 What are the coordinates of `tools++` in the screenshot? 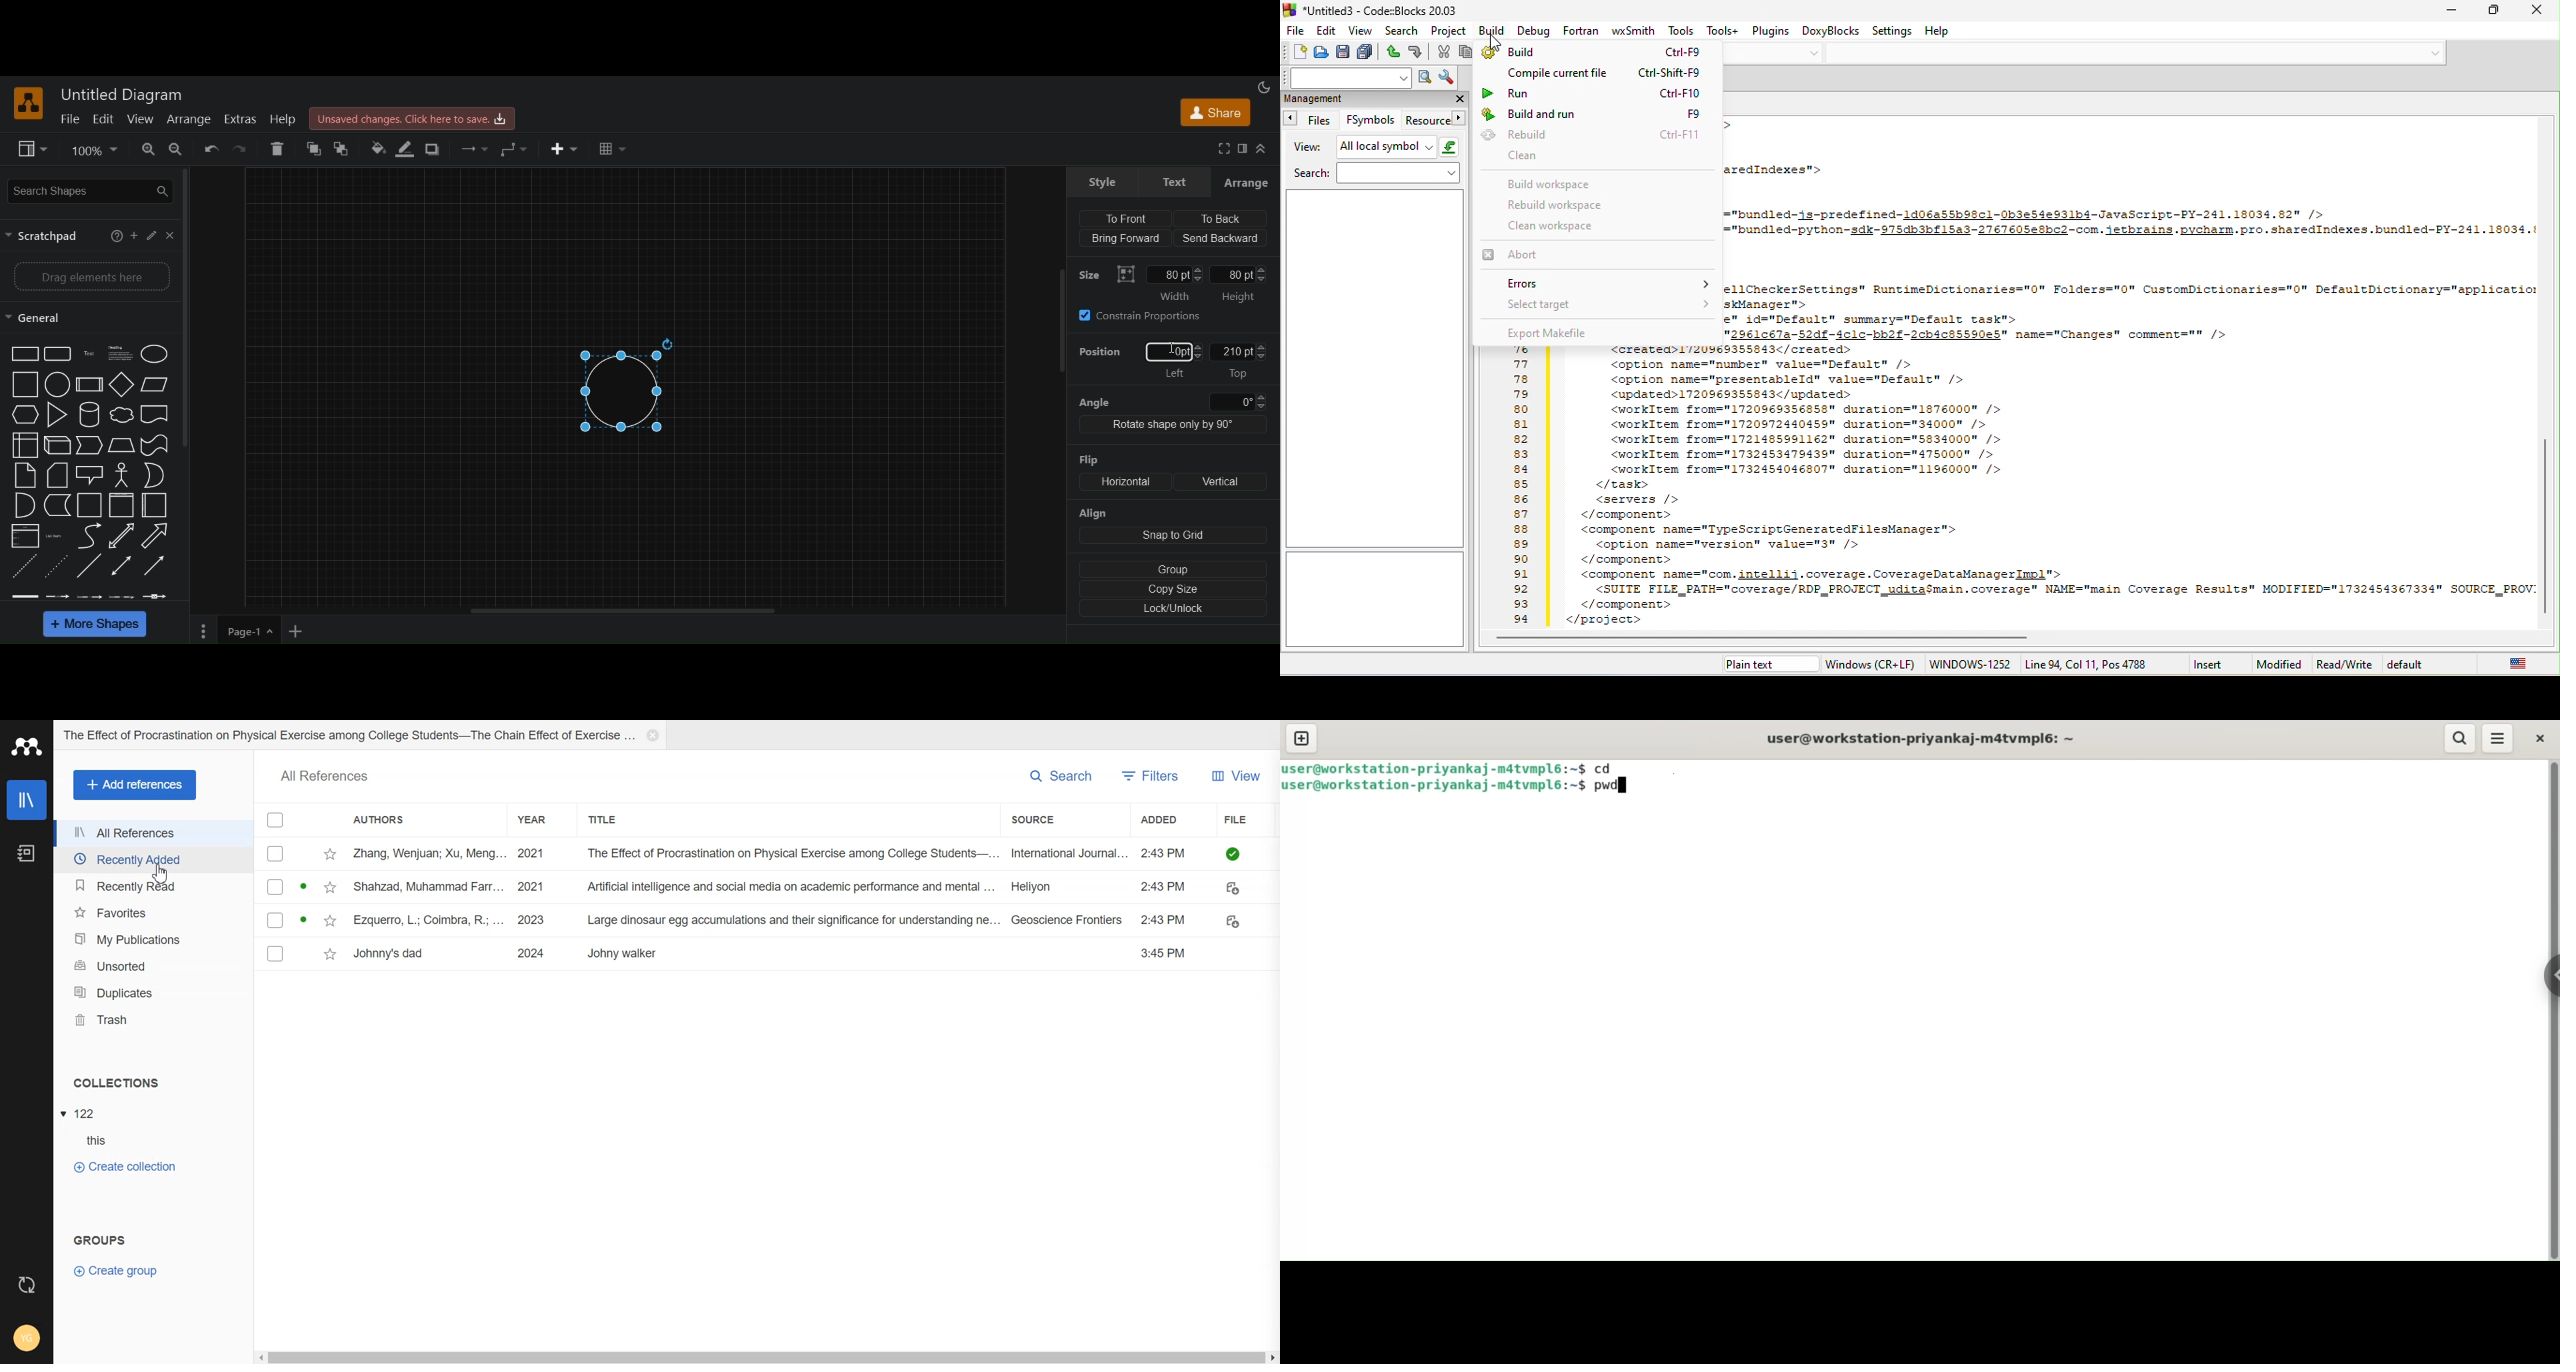 It's located at (1725, 30).